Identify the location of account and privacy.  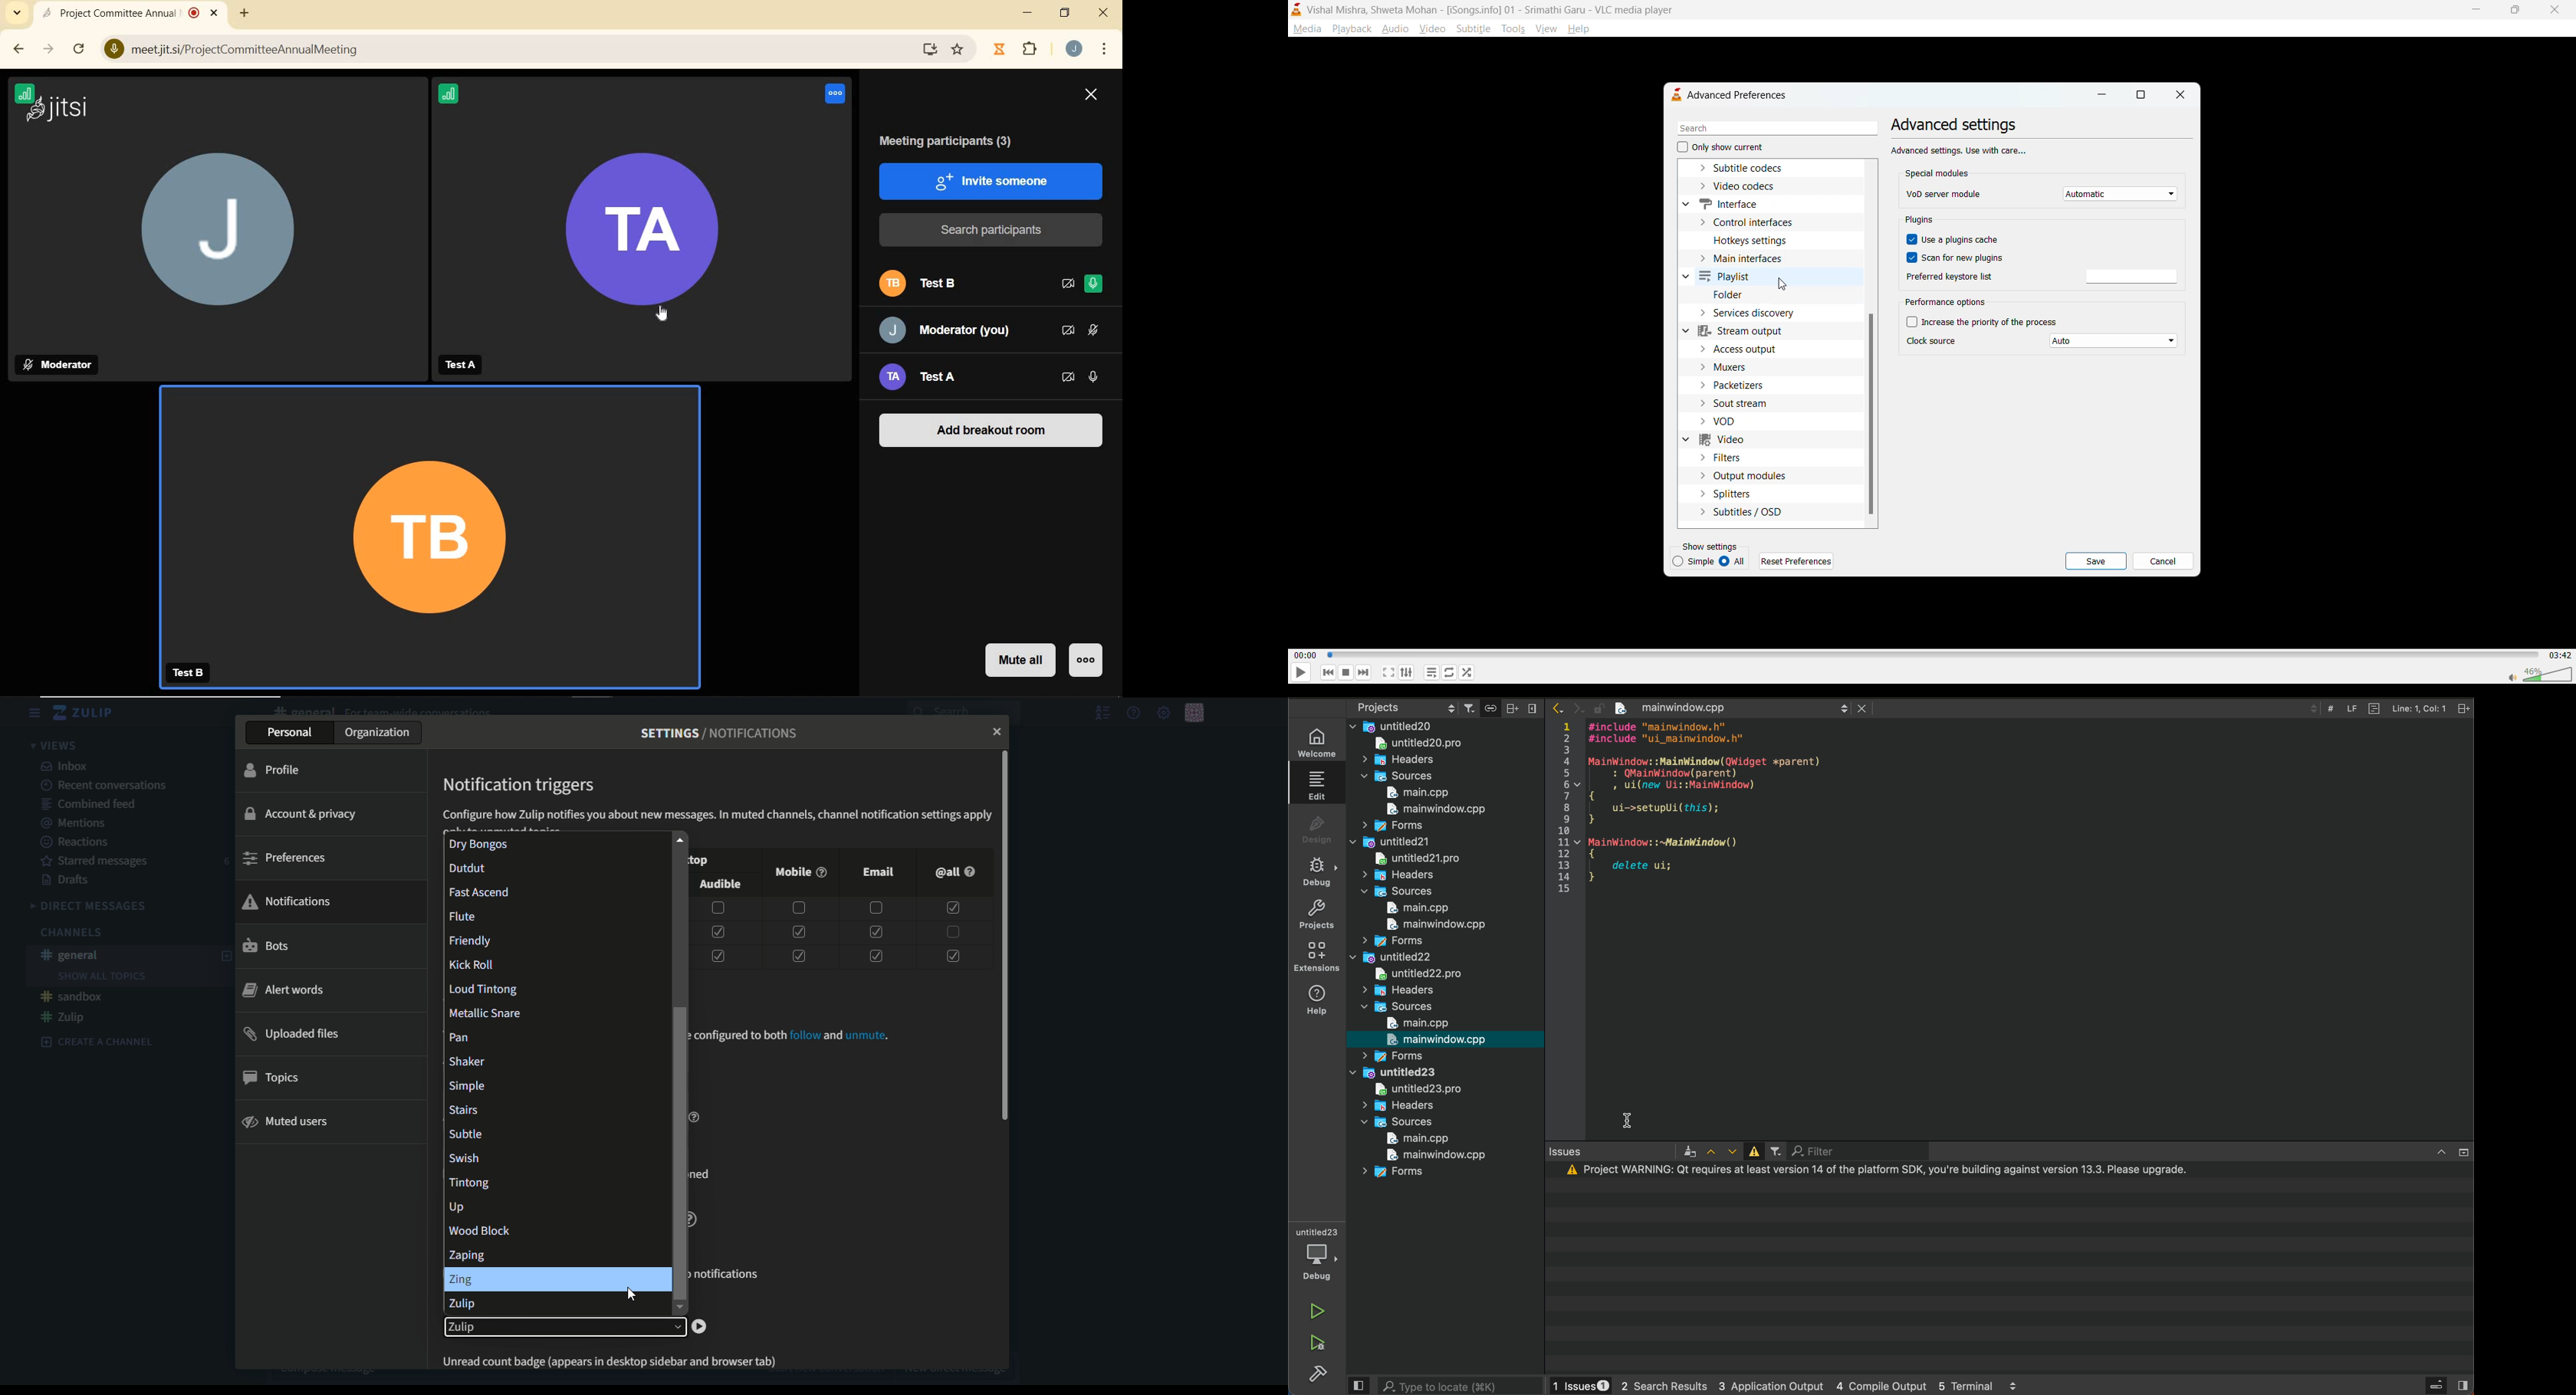
(306, 813).